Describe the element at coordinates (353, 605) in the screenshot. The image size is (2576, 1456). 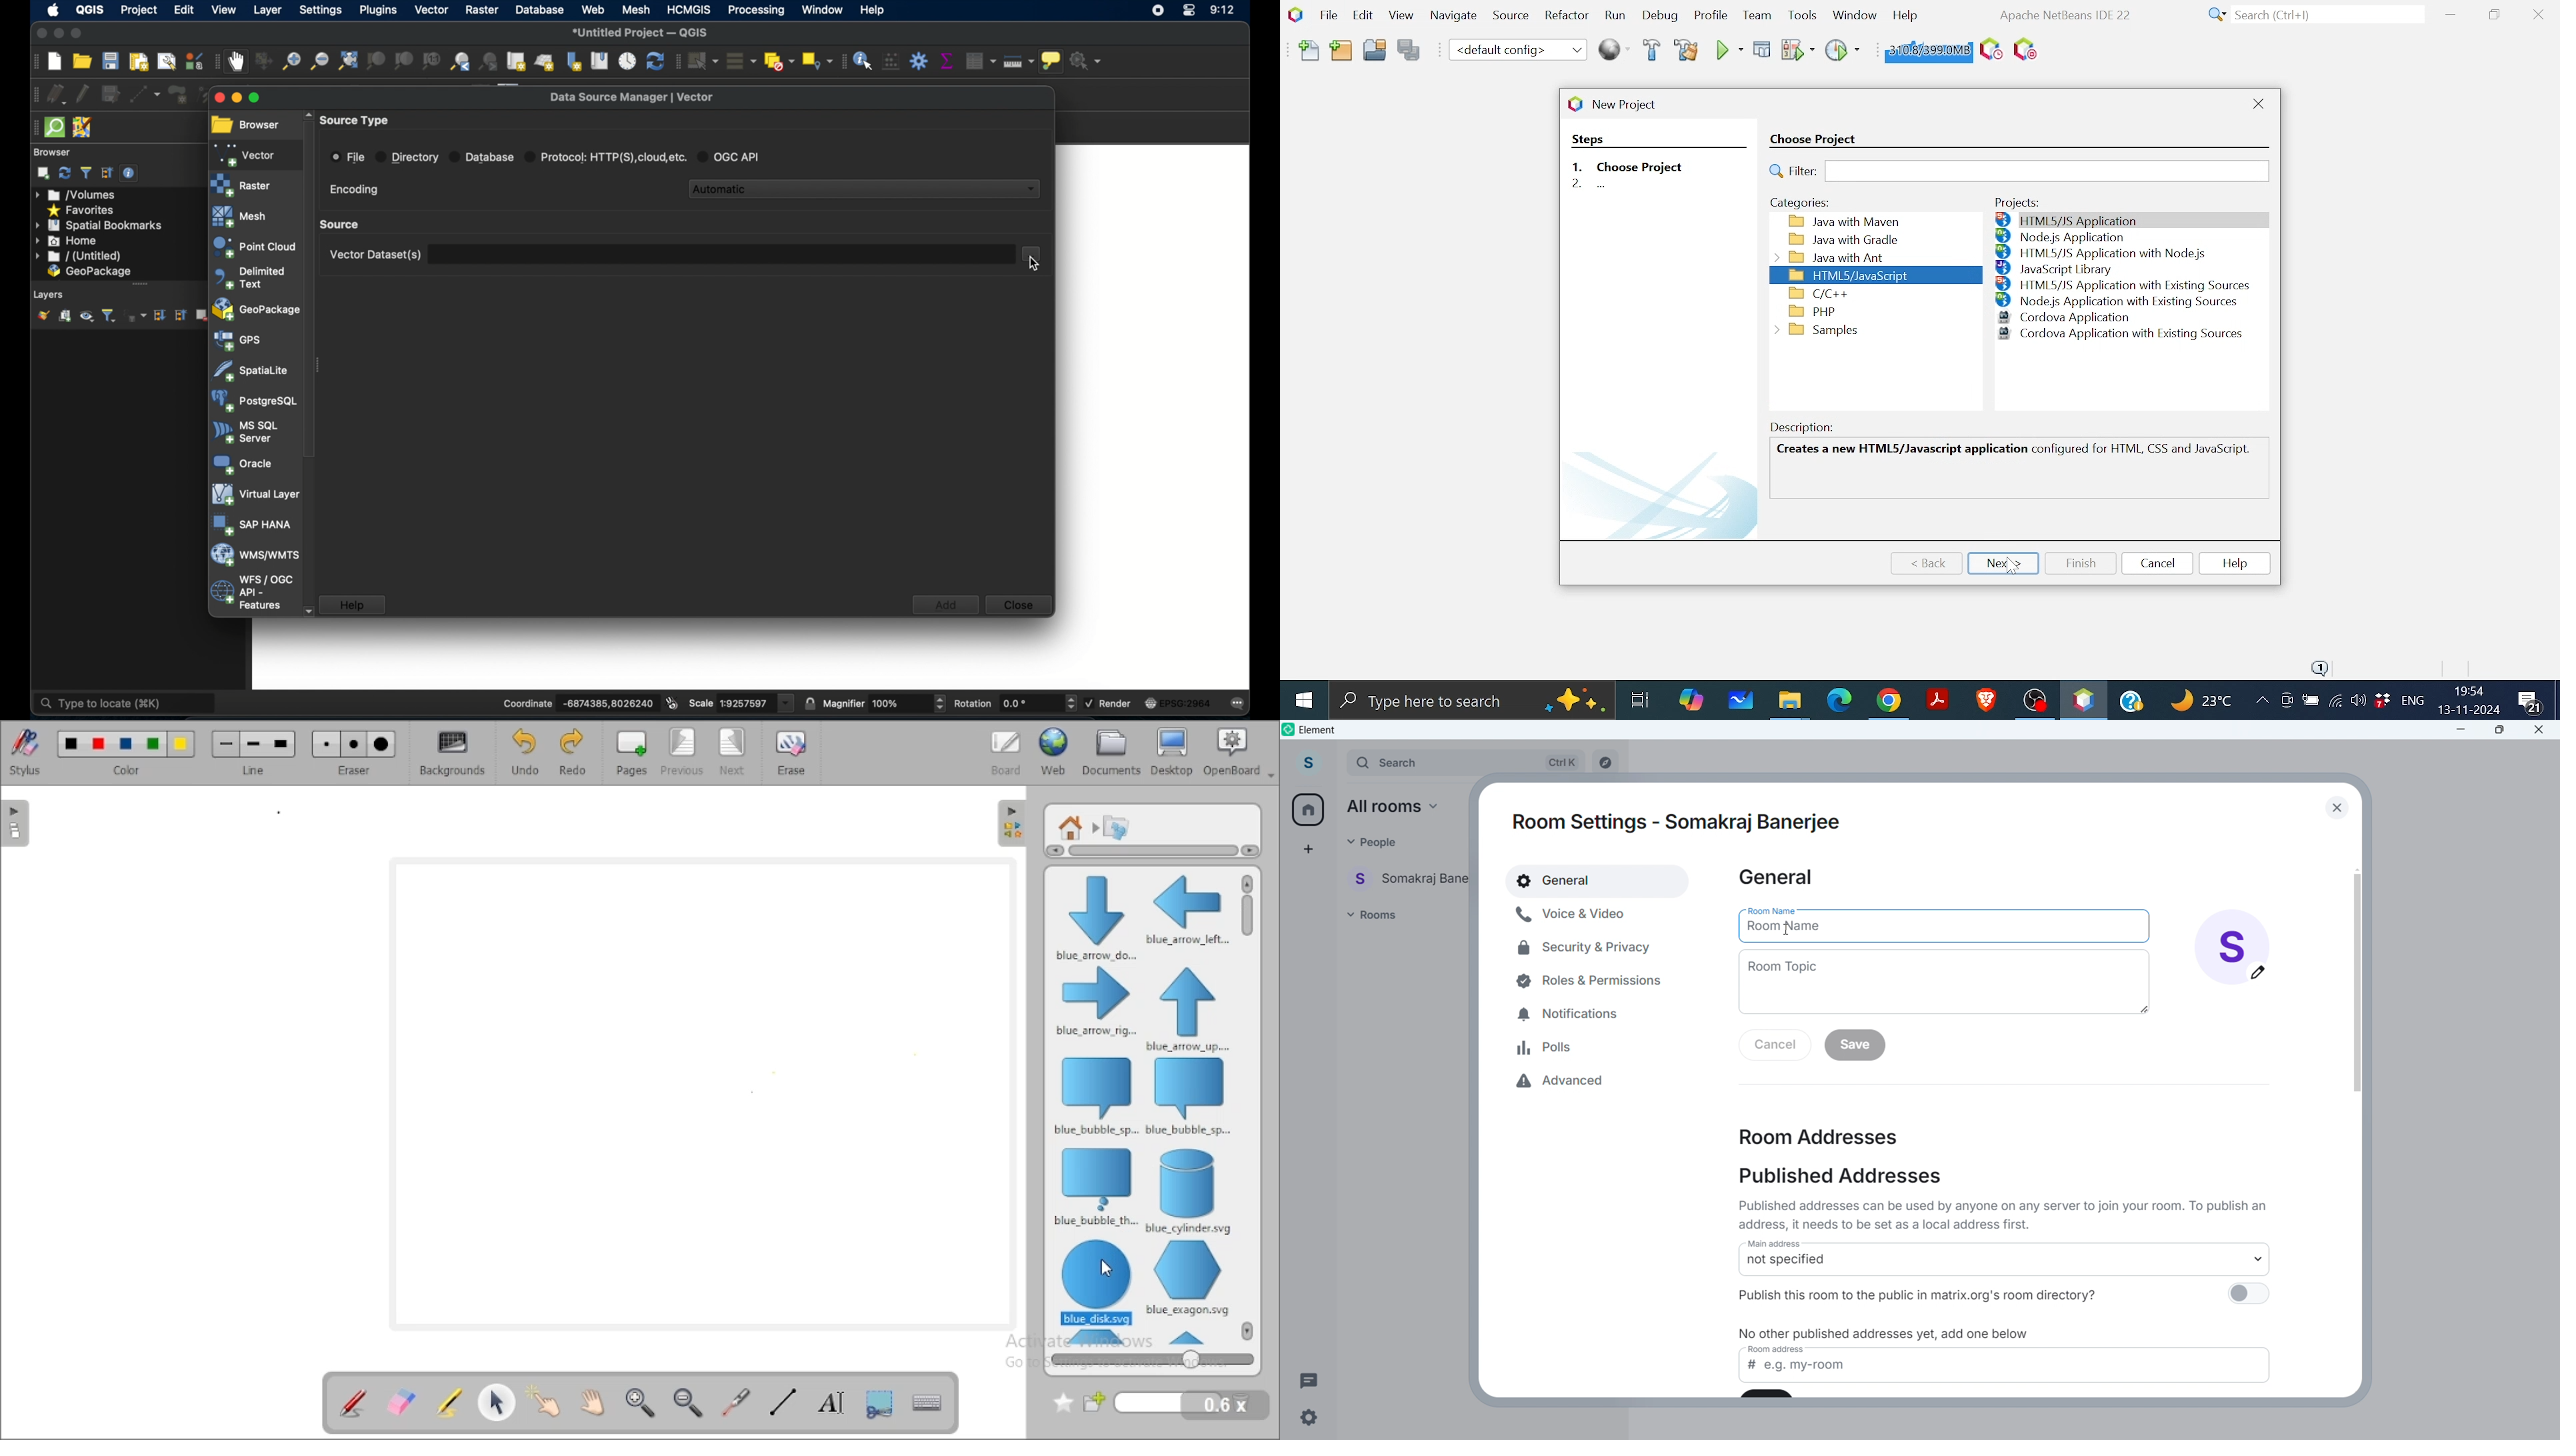
I see `help` at that location.